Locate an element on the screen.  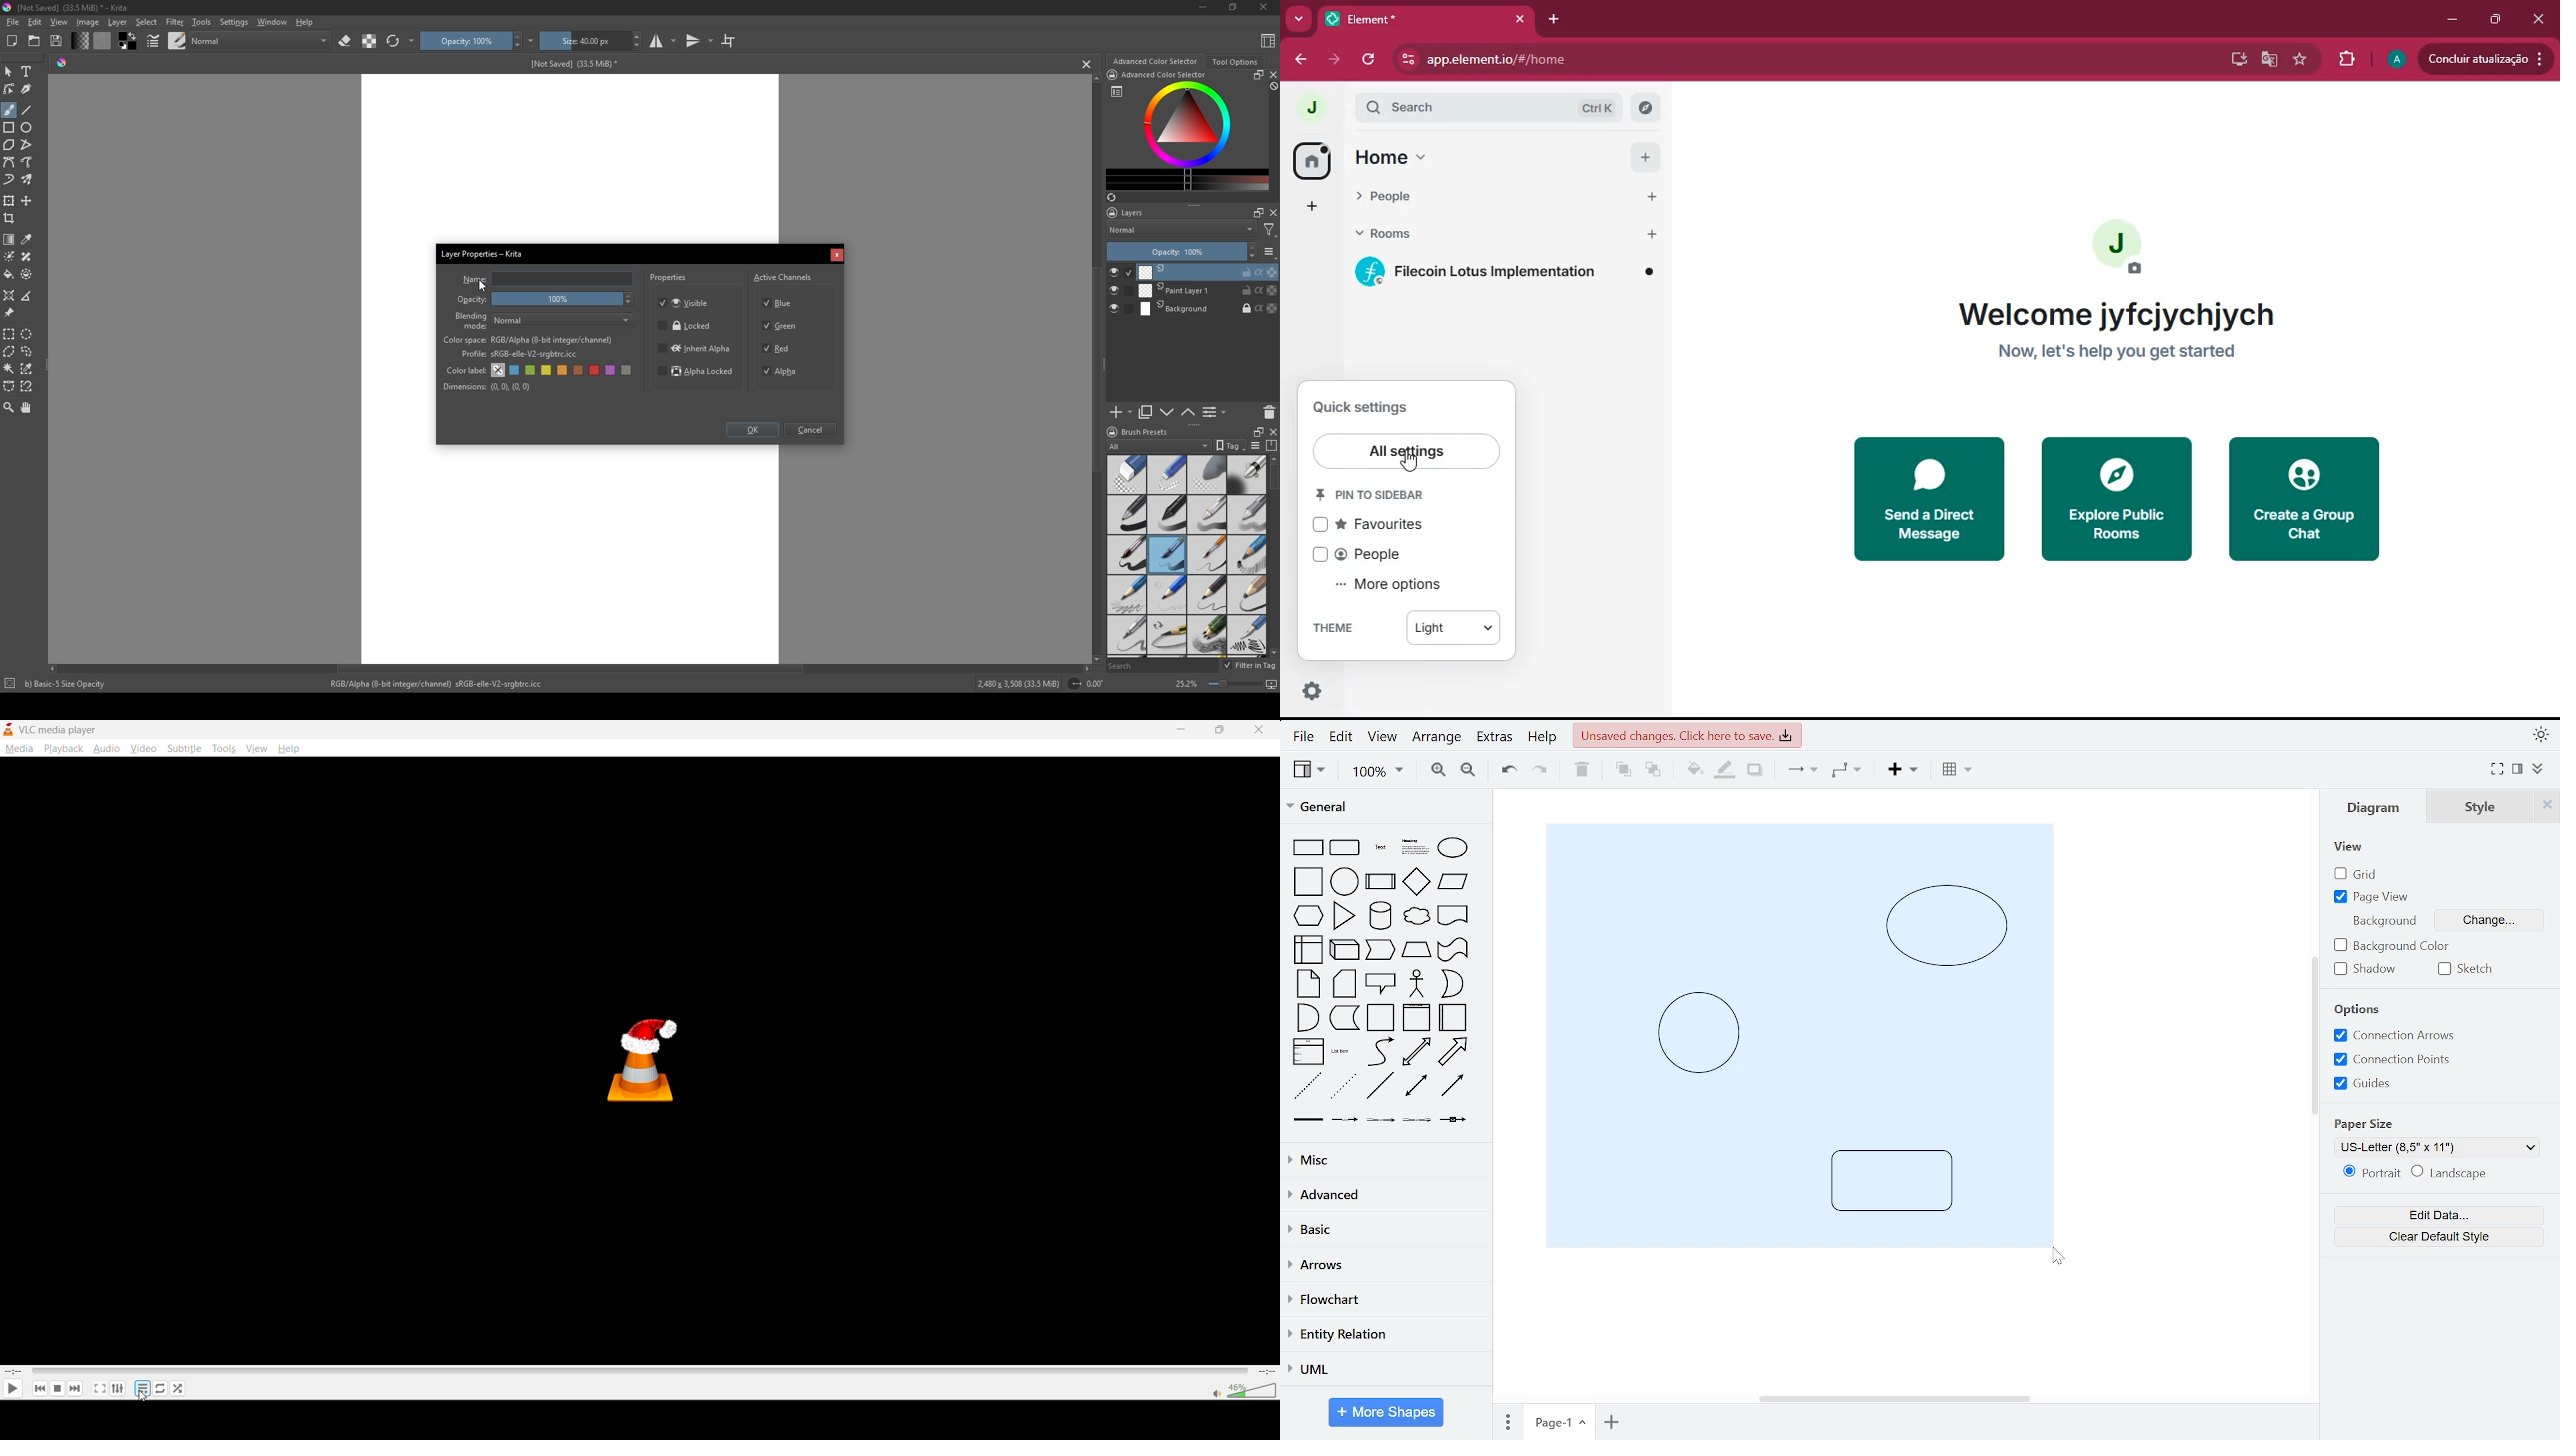
colorize mask is located at coordinates (9, 256).